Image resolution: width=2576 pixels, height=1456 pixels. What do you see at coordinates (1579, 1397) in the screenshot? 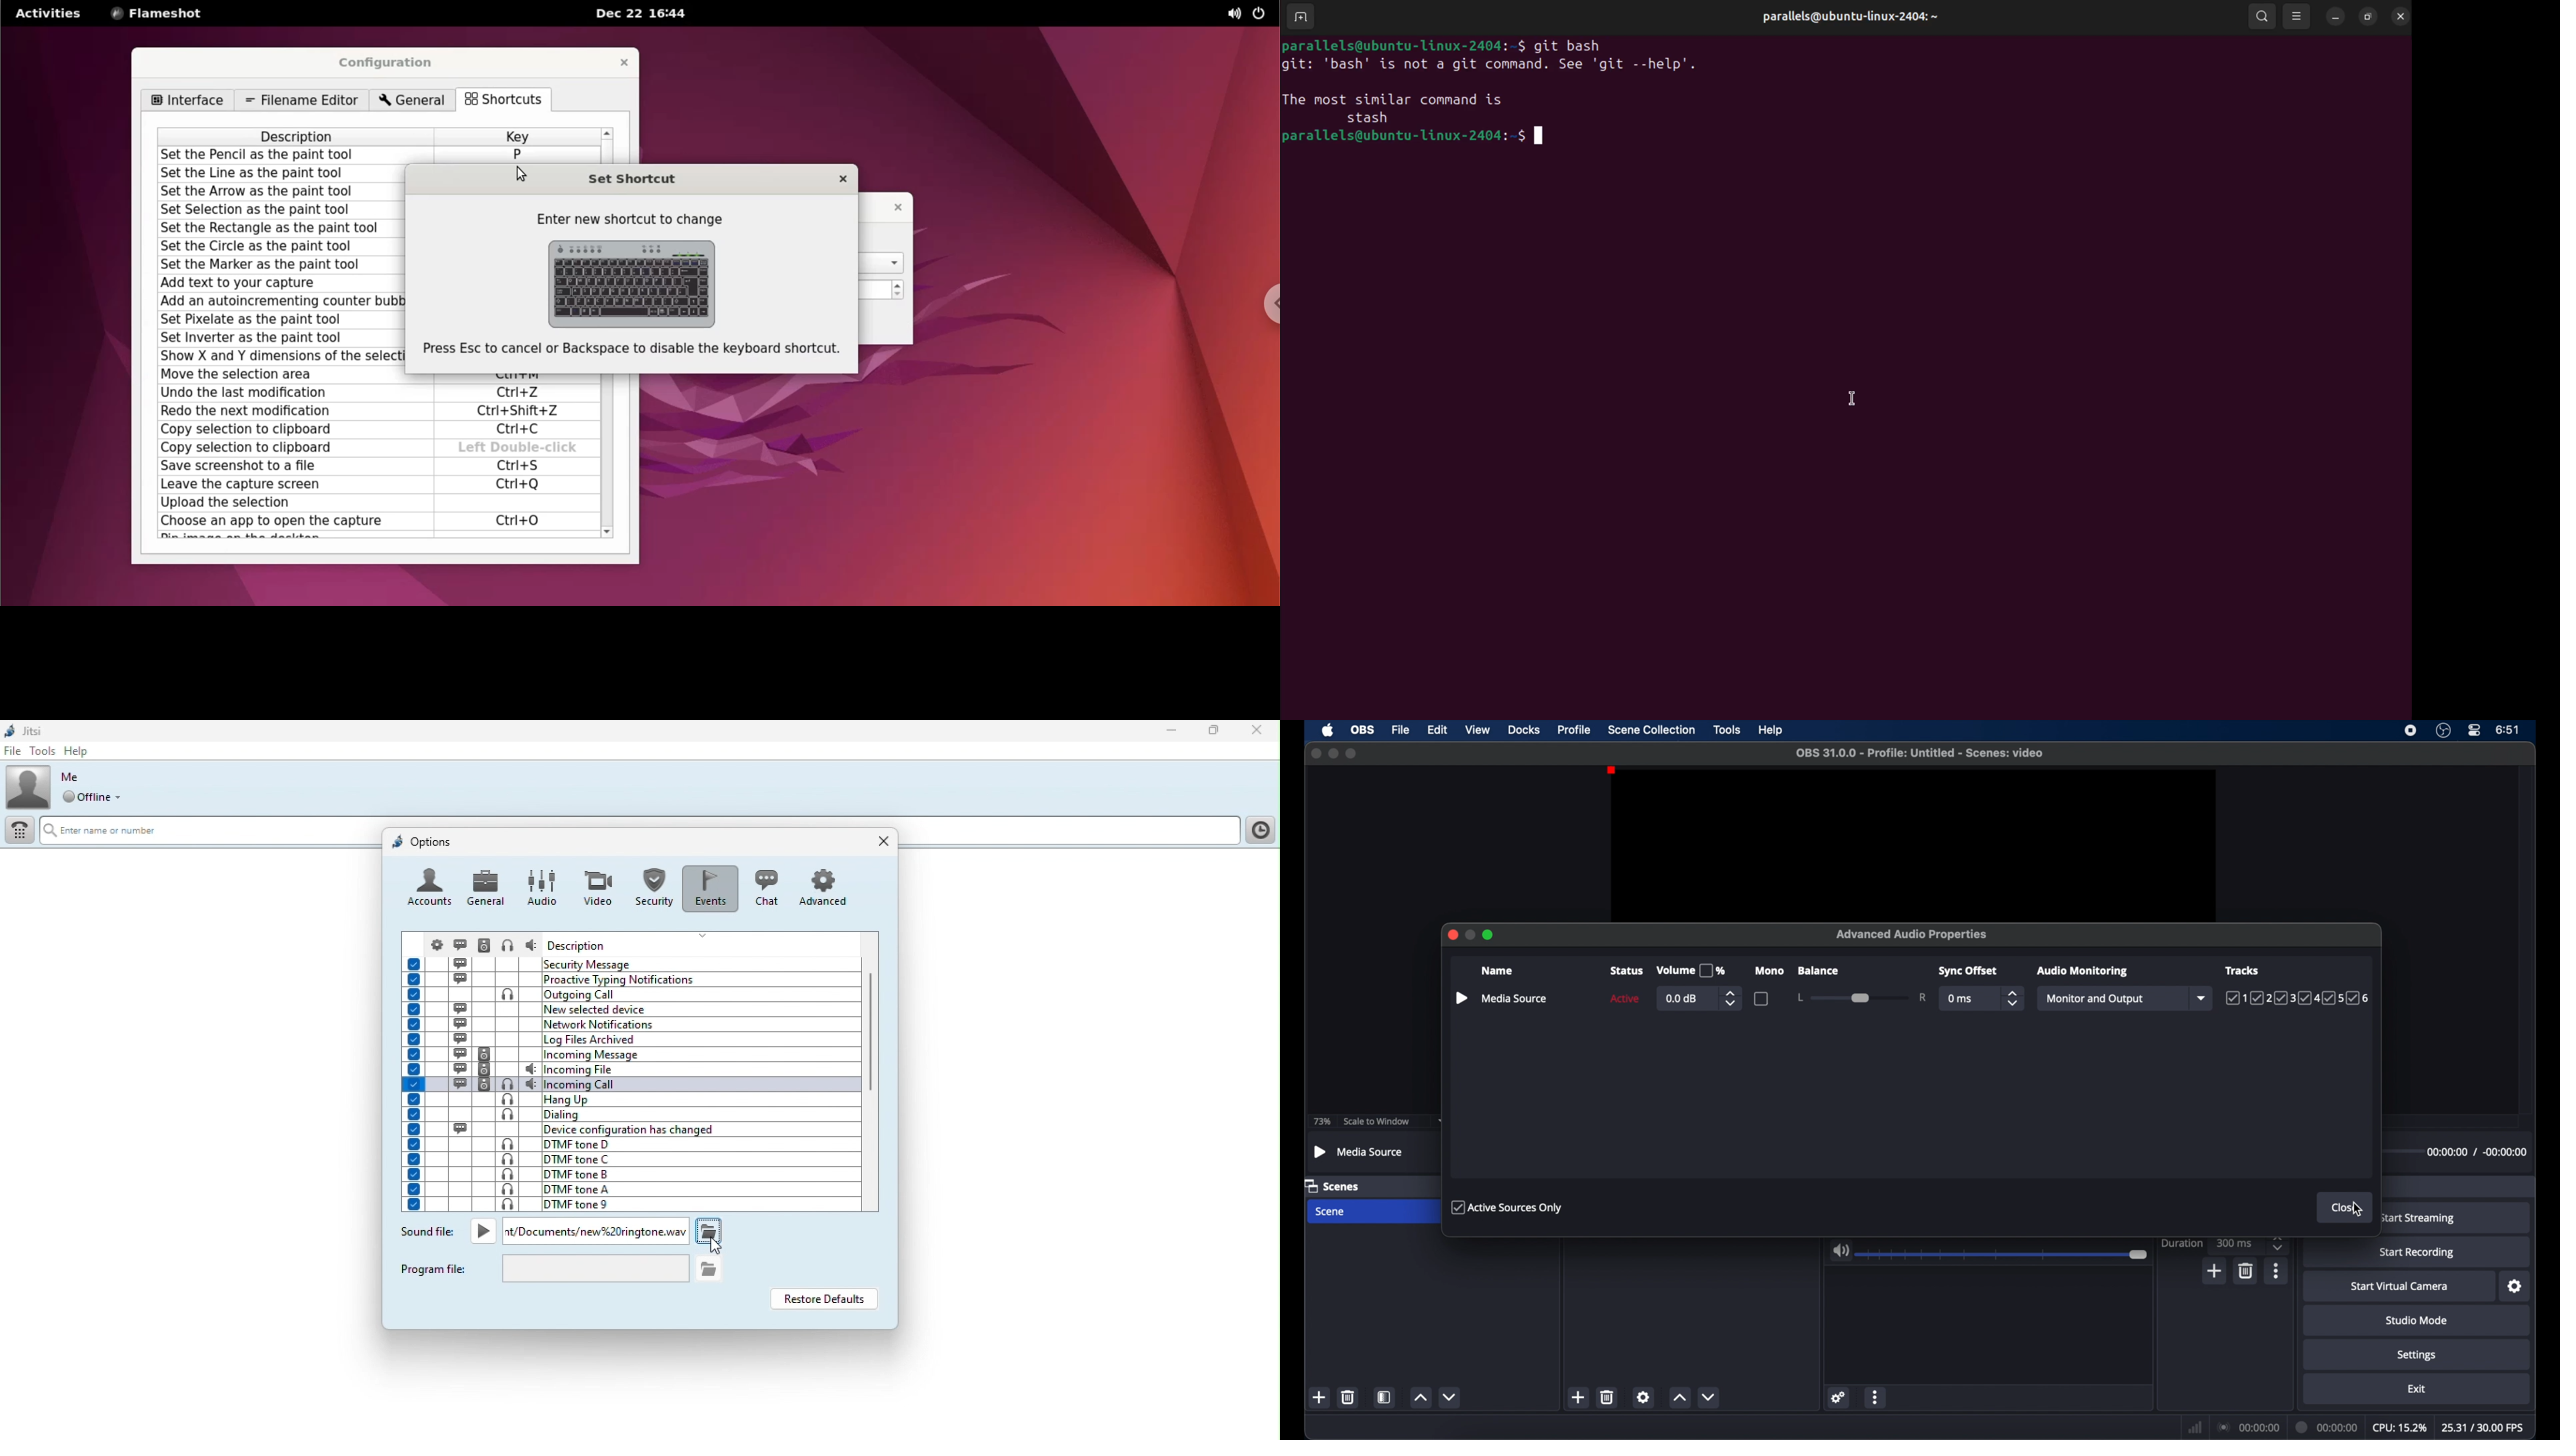
I see `add` at bounding box center [1579, 1397].